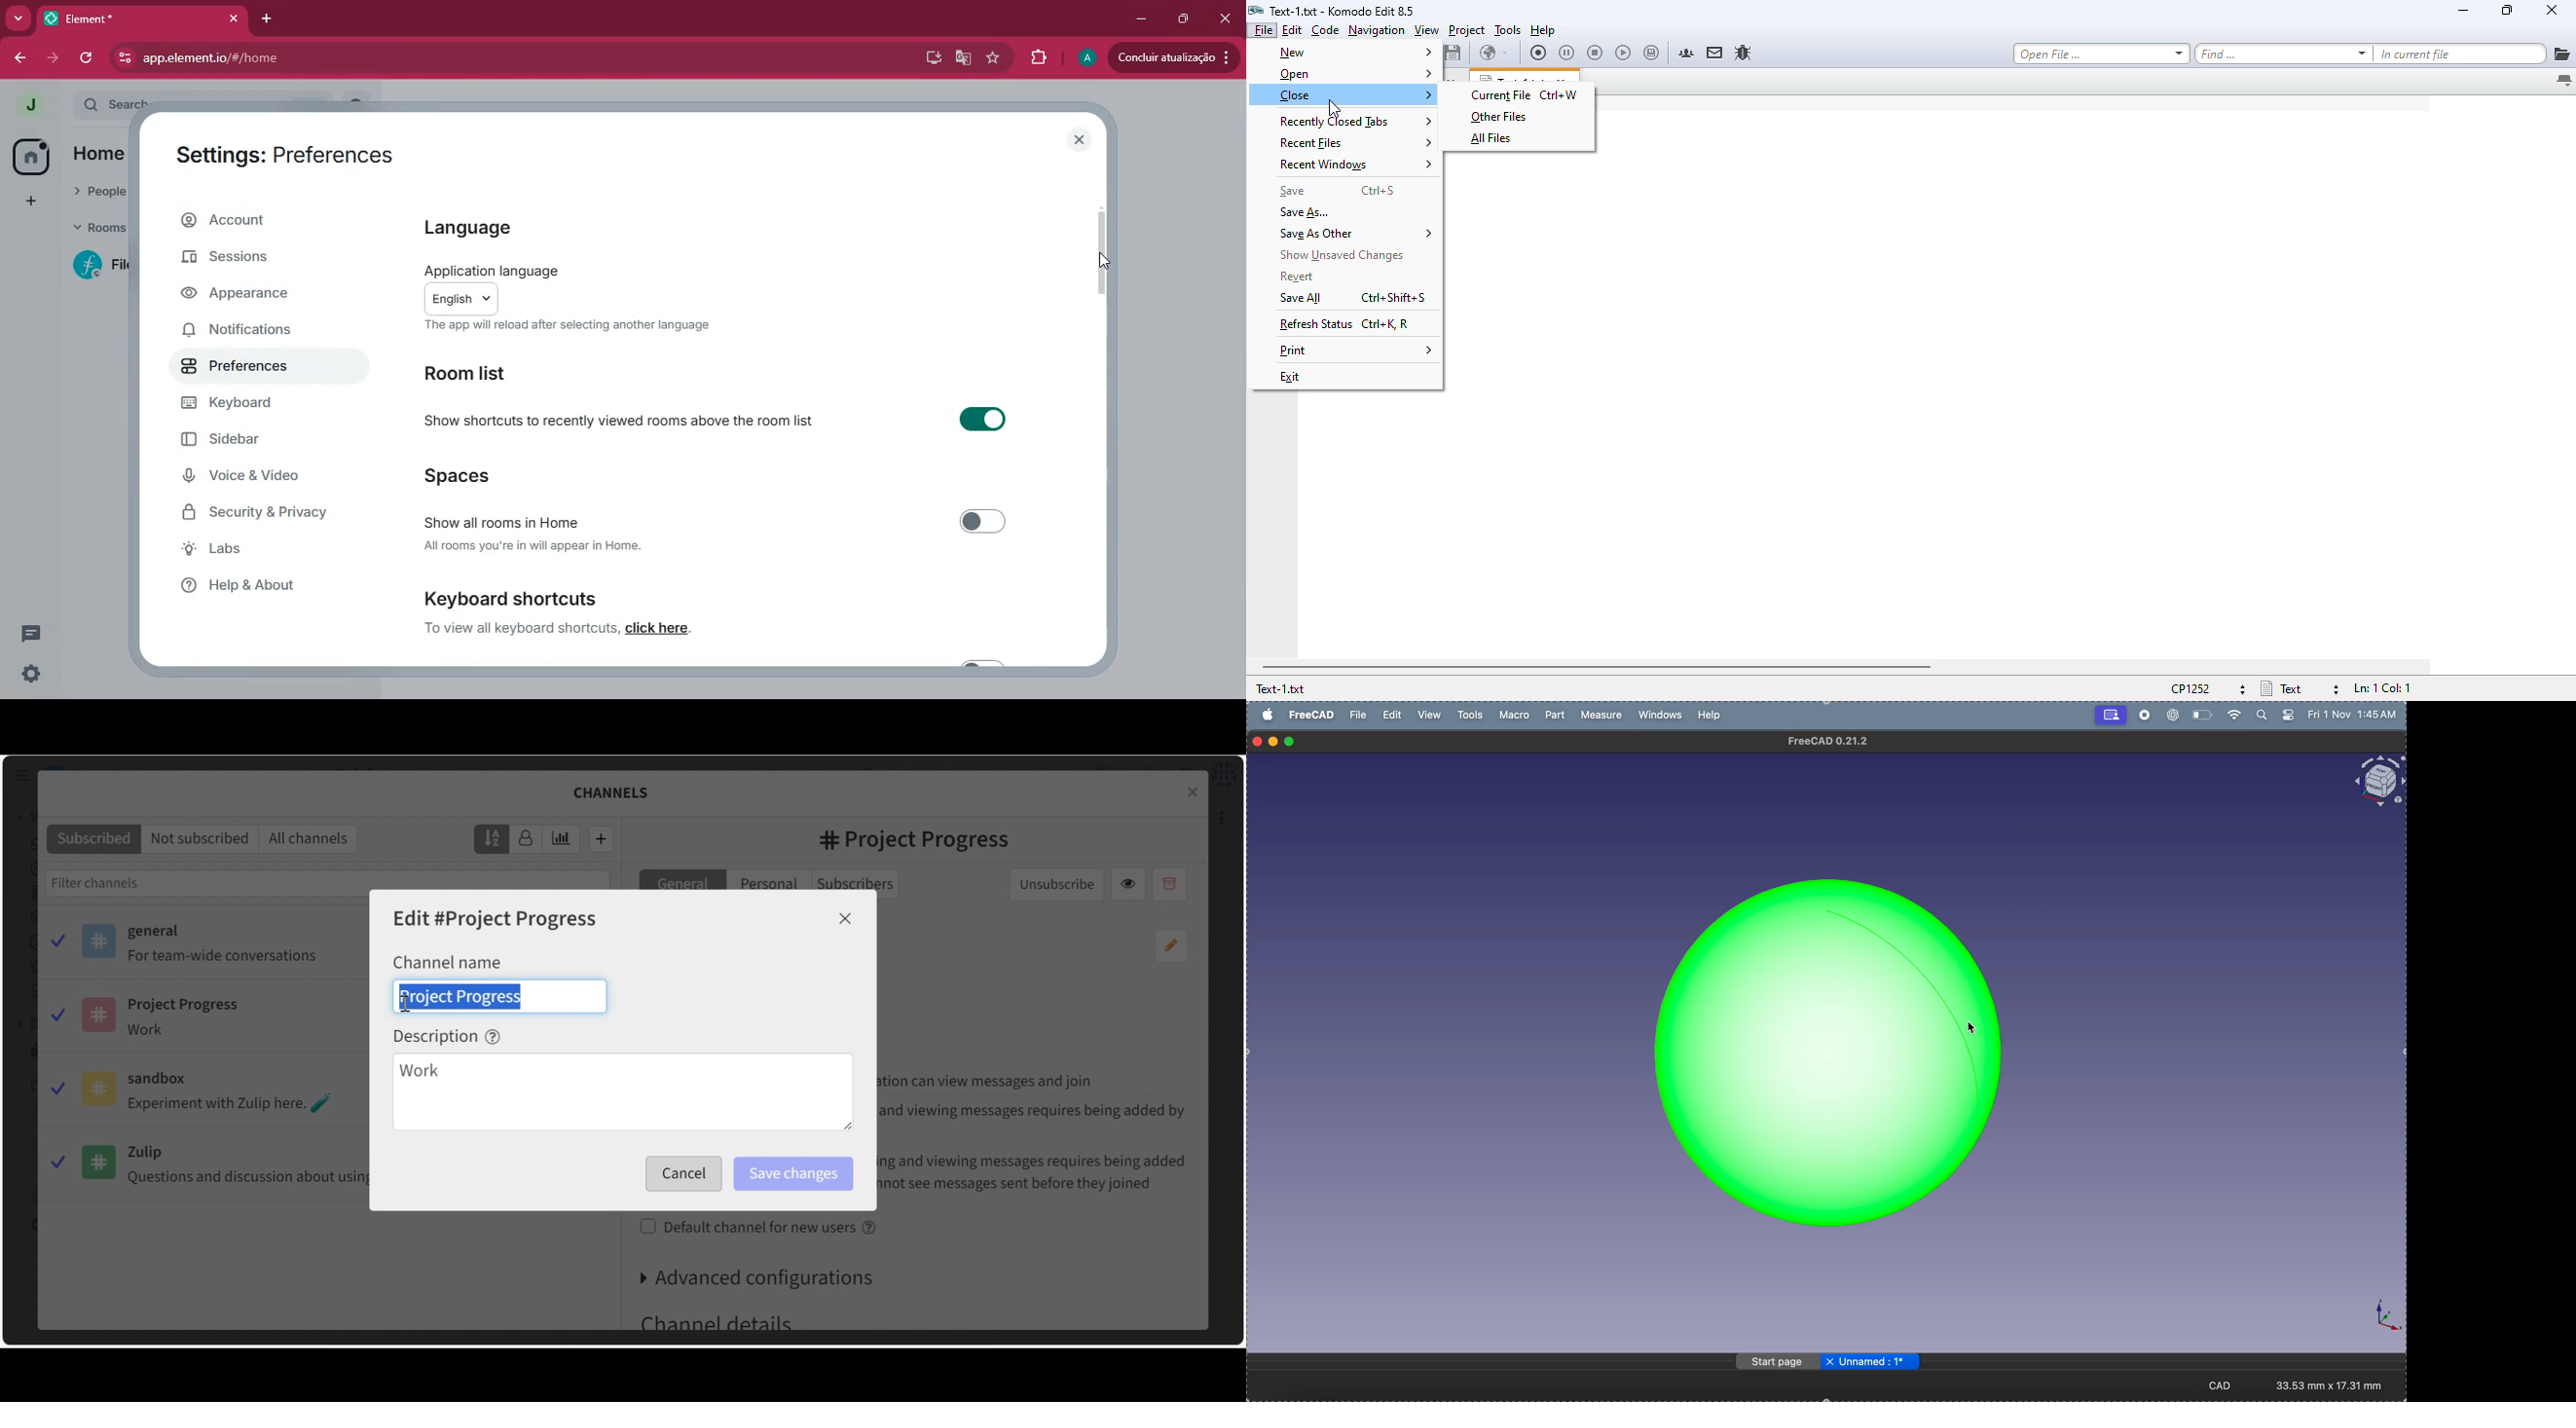  What do you see at coordinates (2203, 714) in the screenshot?
I see `battery` at bounding box center [2203, 714].